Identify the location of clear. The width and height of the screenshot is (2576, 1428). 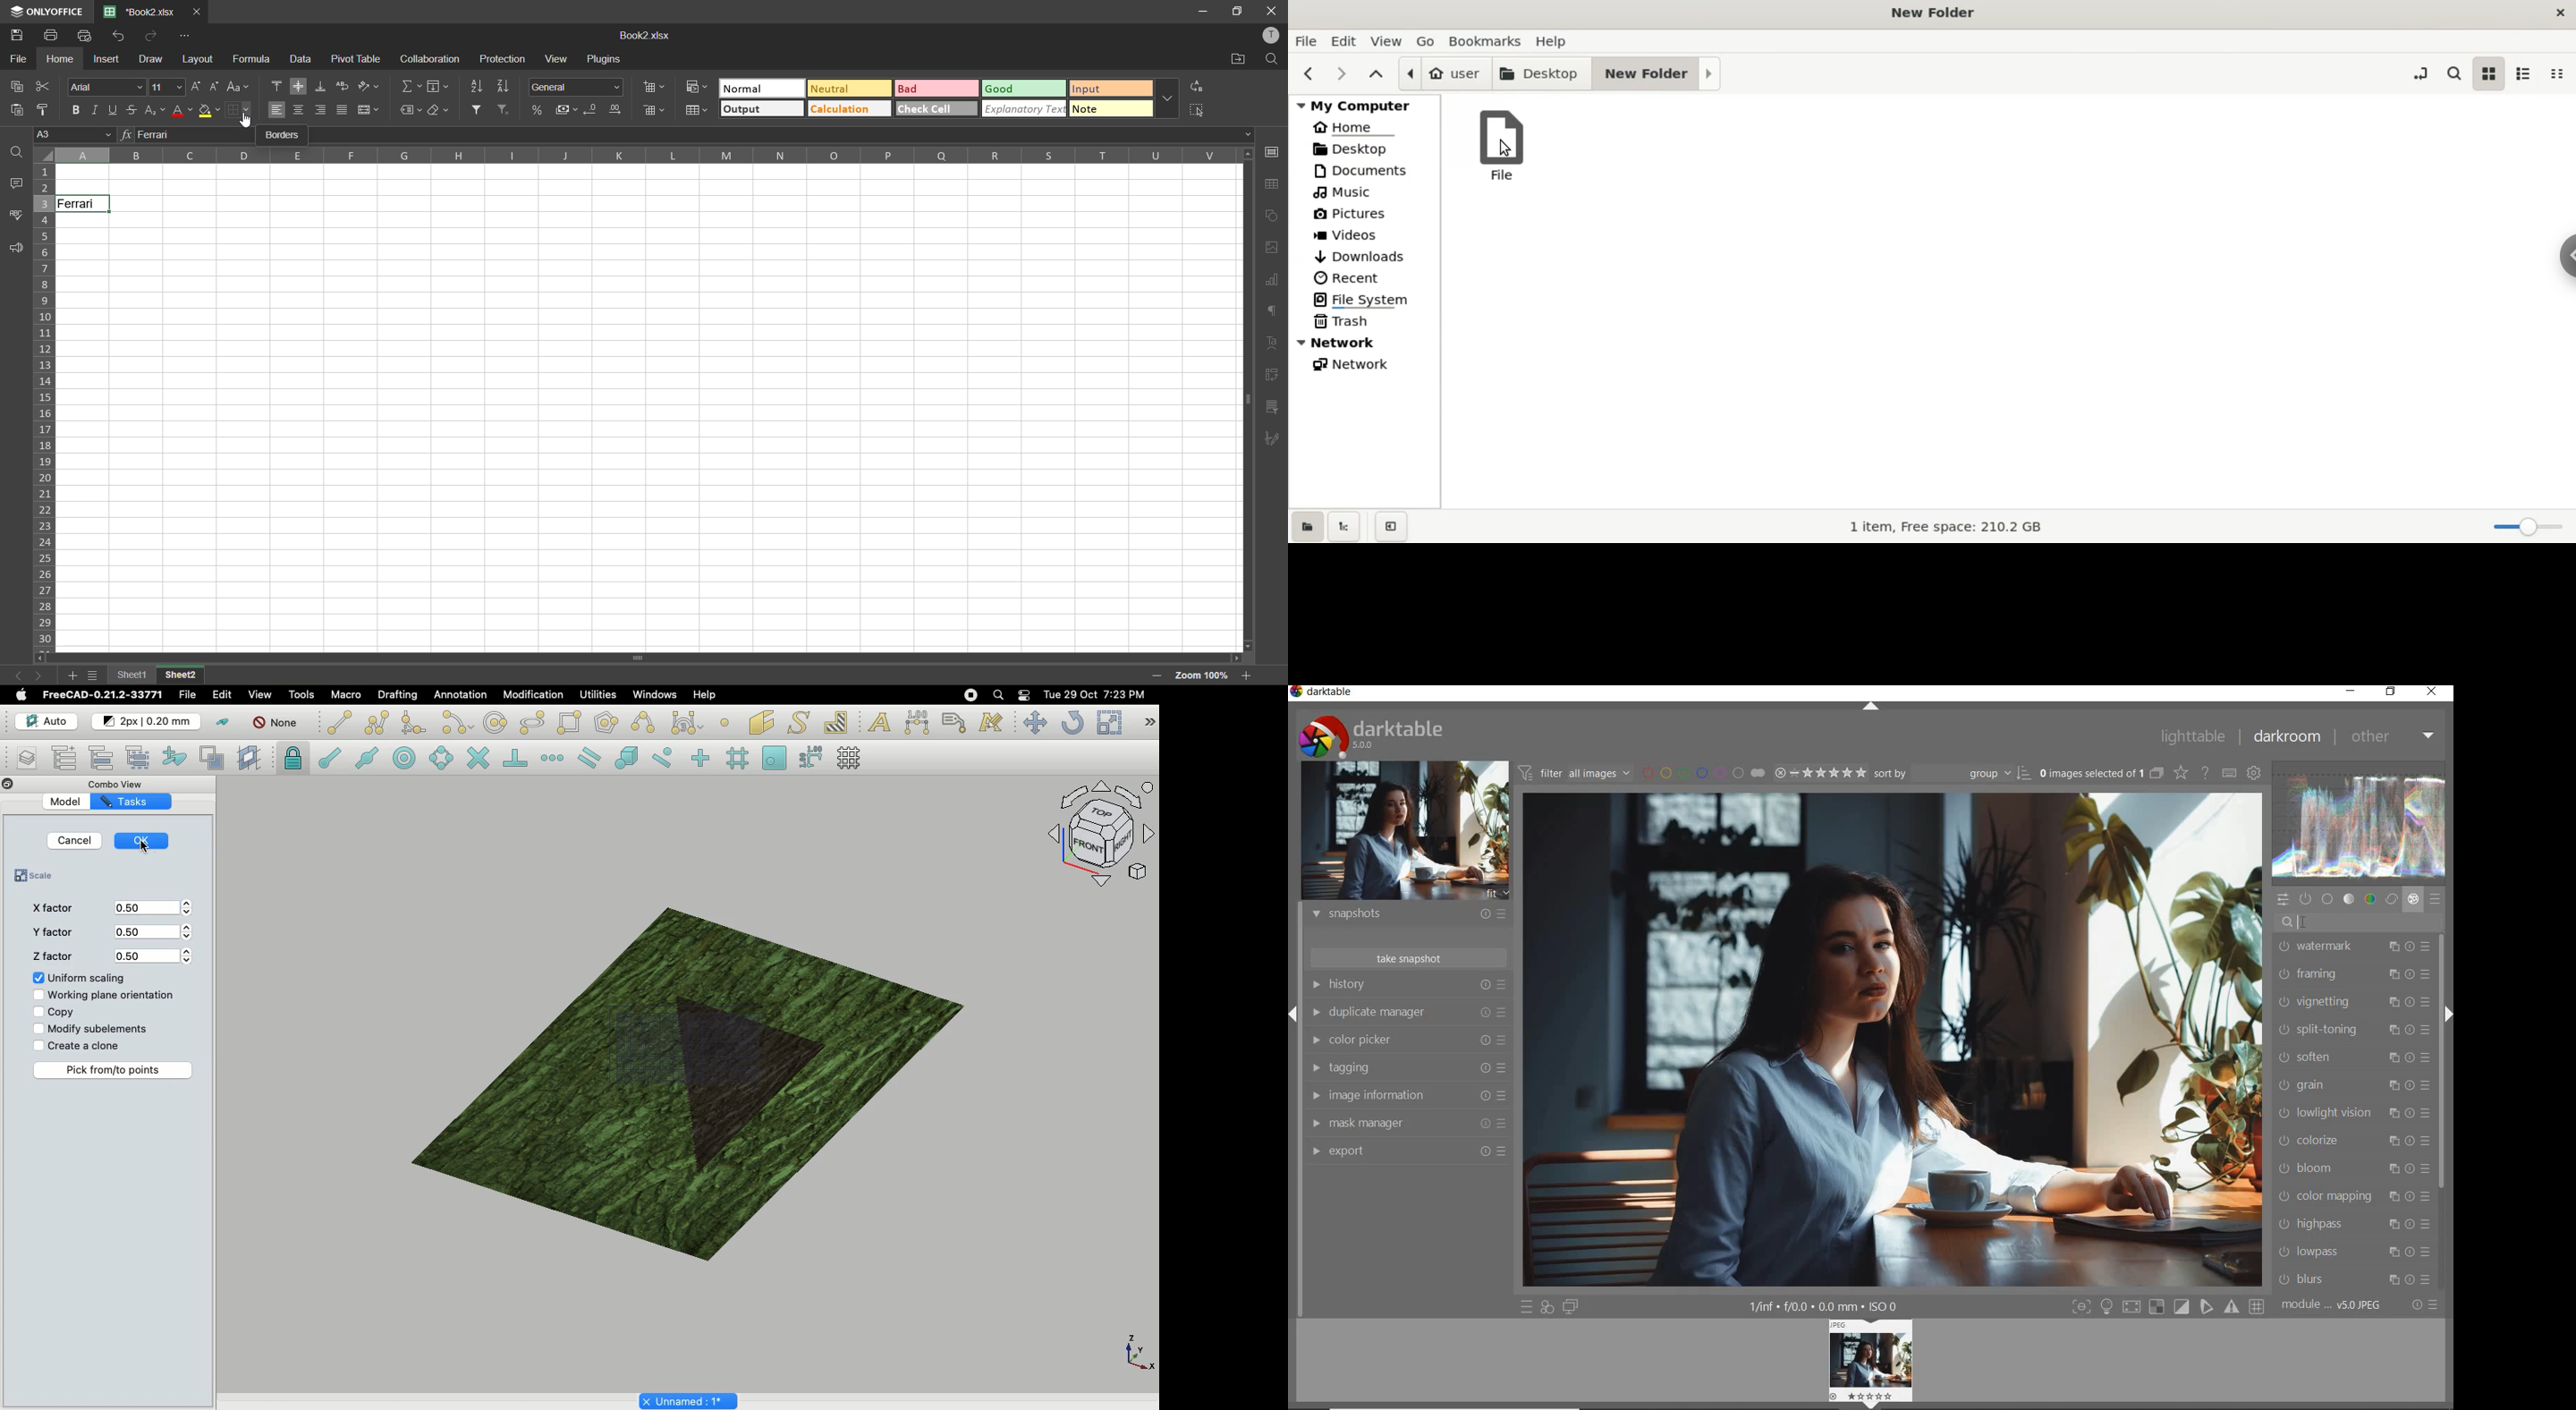
(438, 110).